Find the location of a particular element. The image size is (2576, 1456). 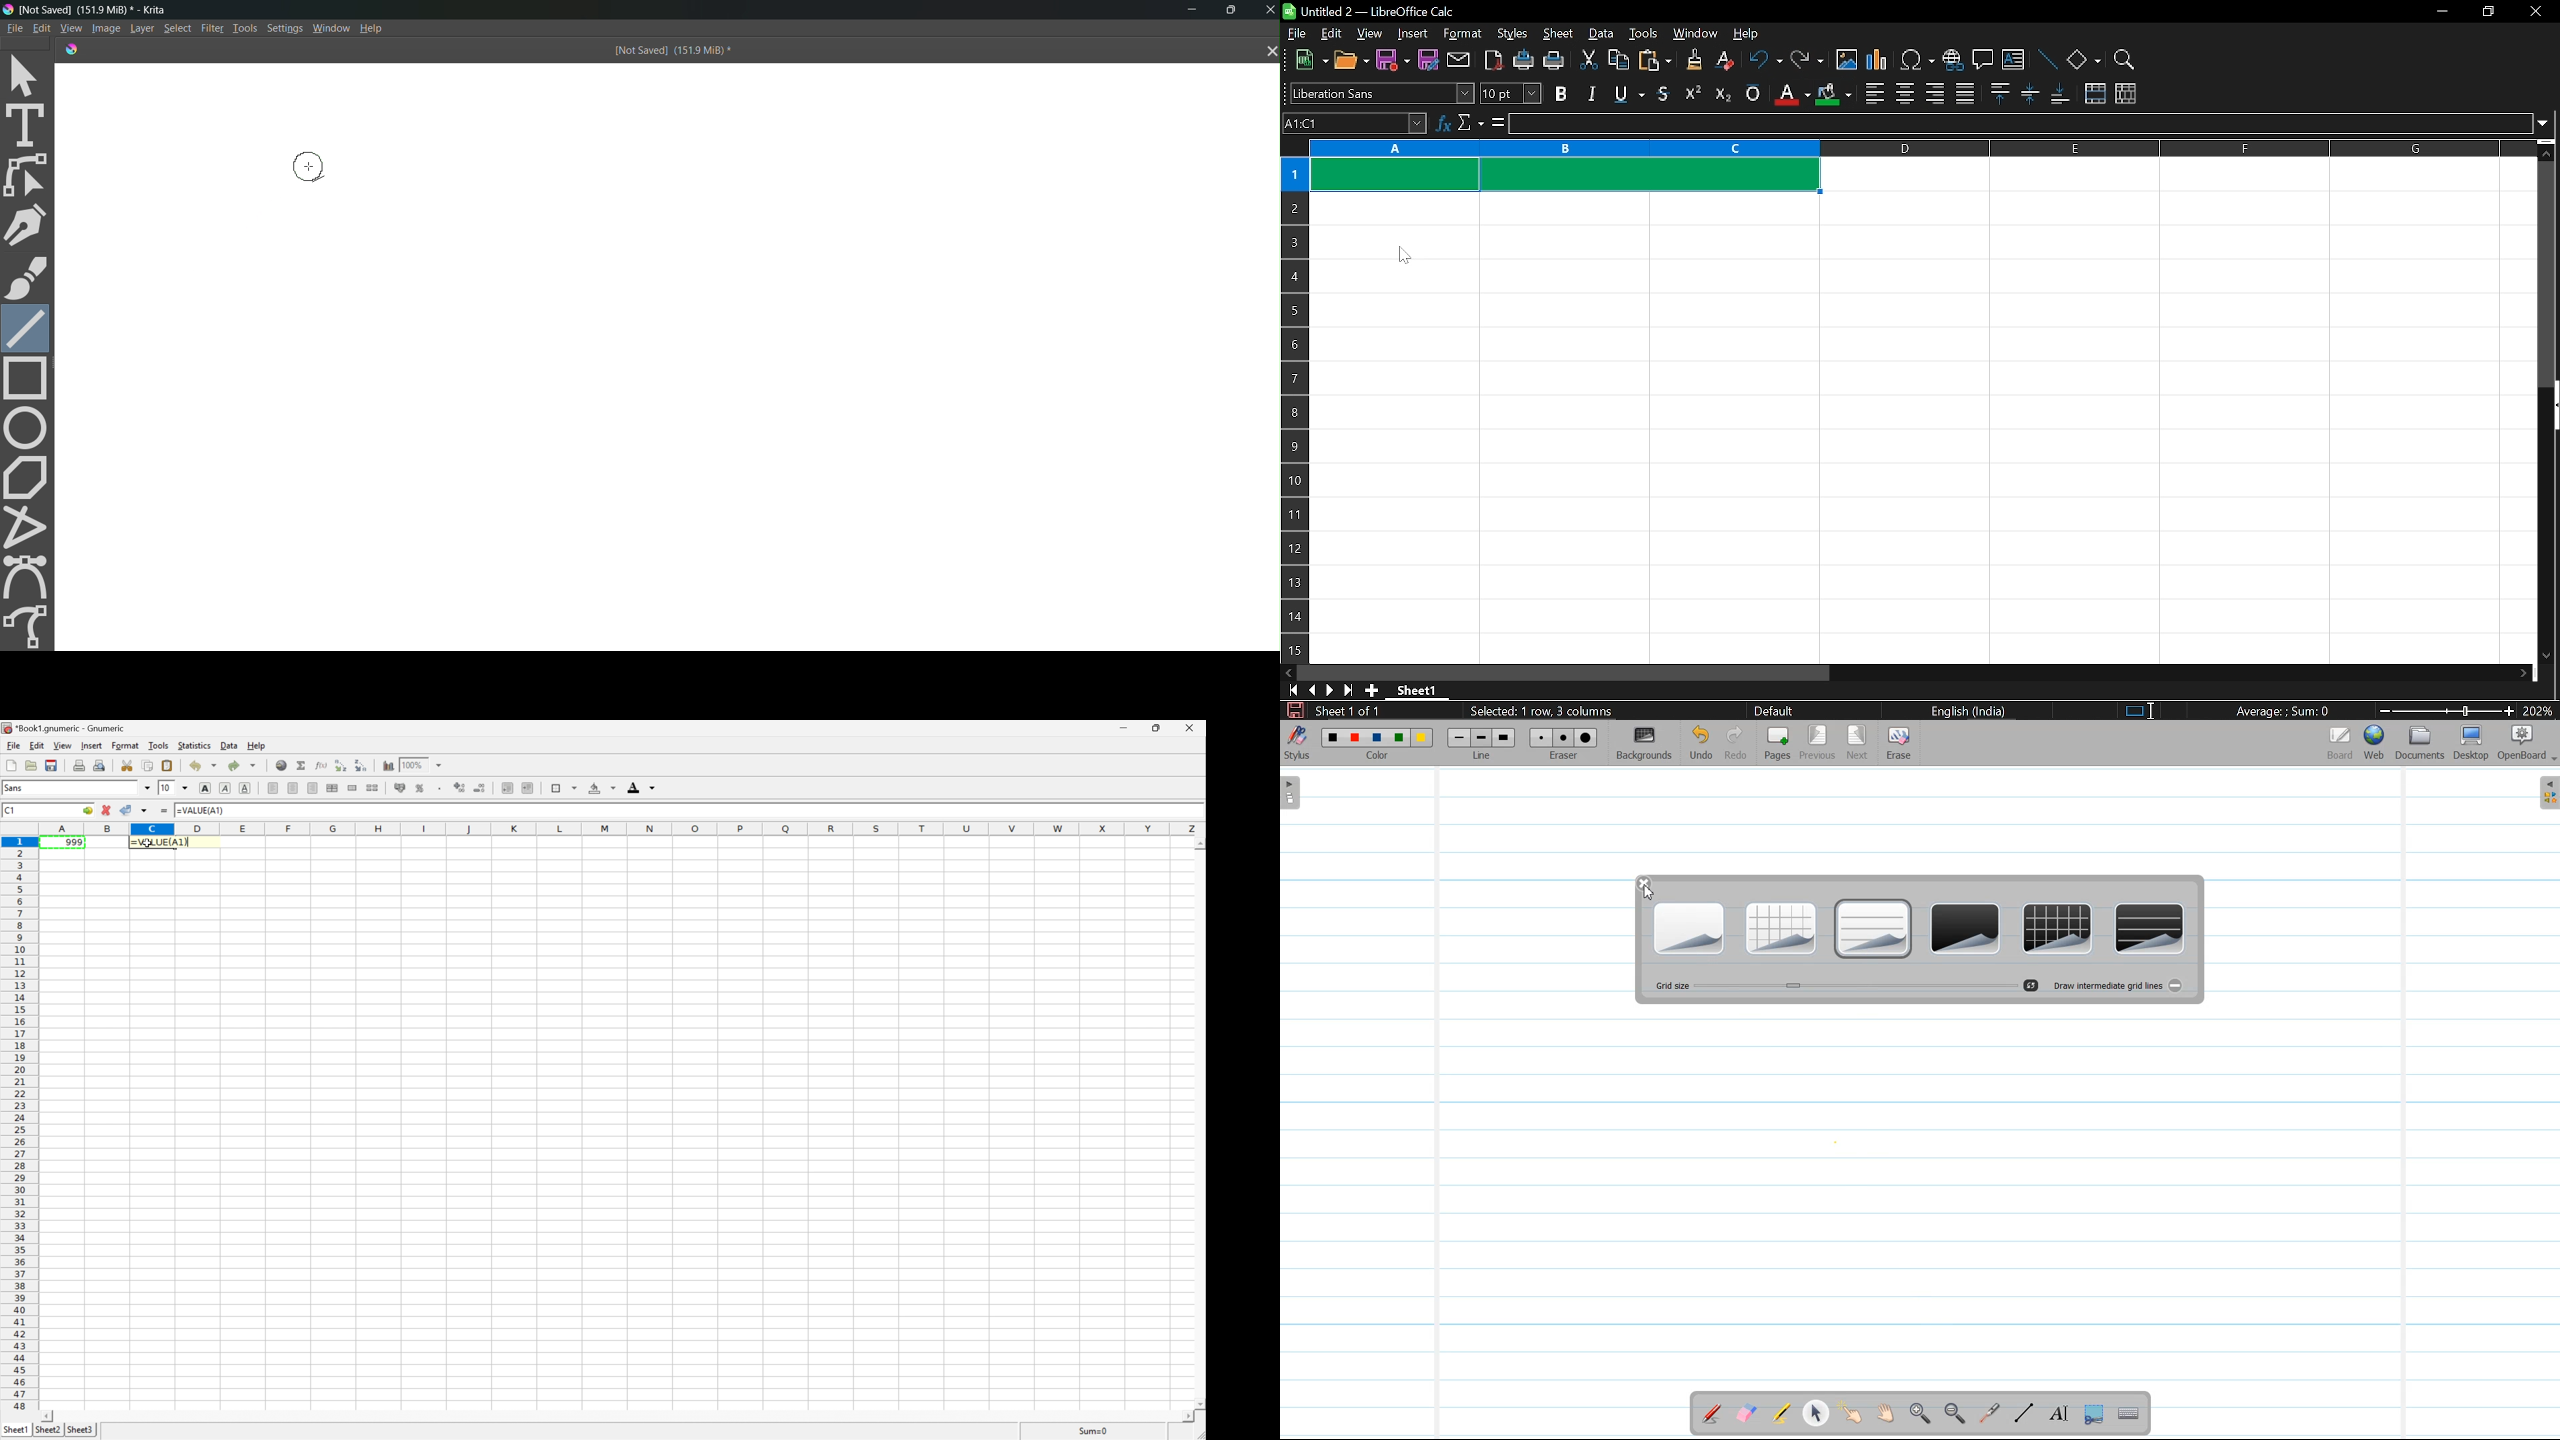

Untitled 2 - LibreOffice Calc is located at coordinates (1370, 11).